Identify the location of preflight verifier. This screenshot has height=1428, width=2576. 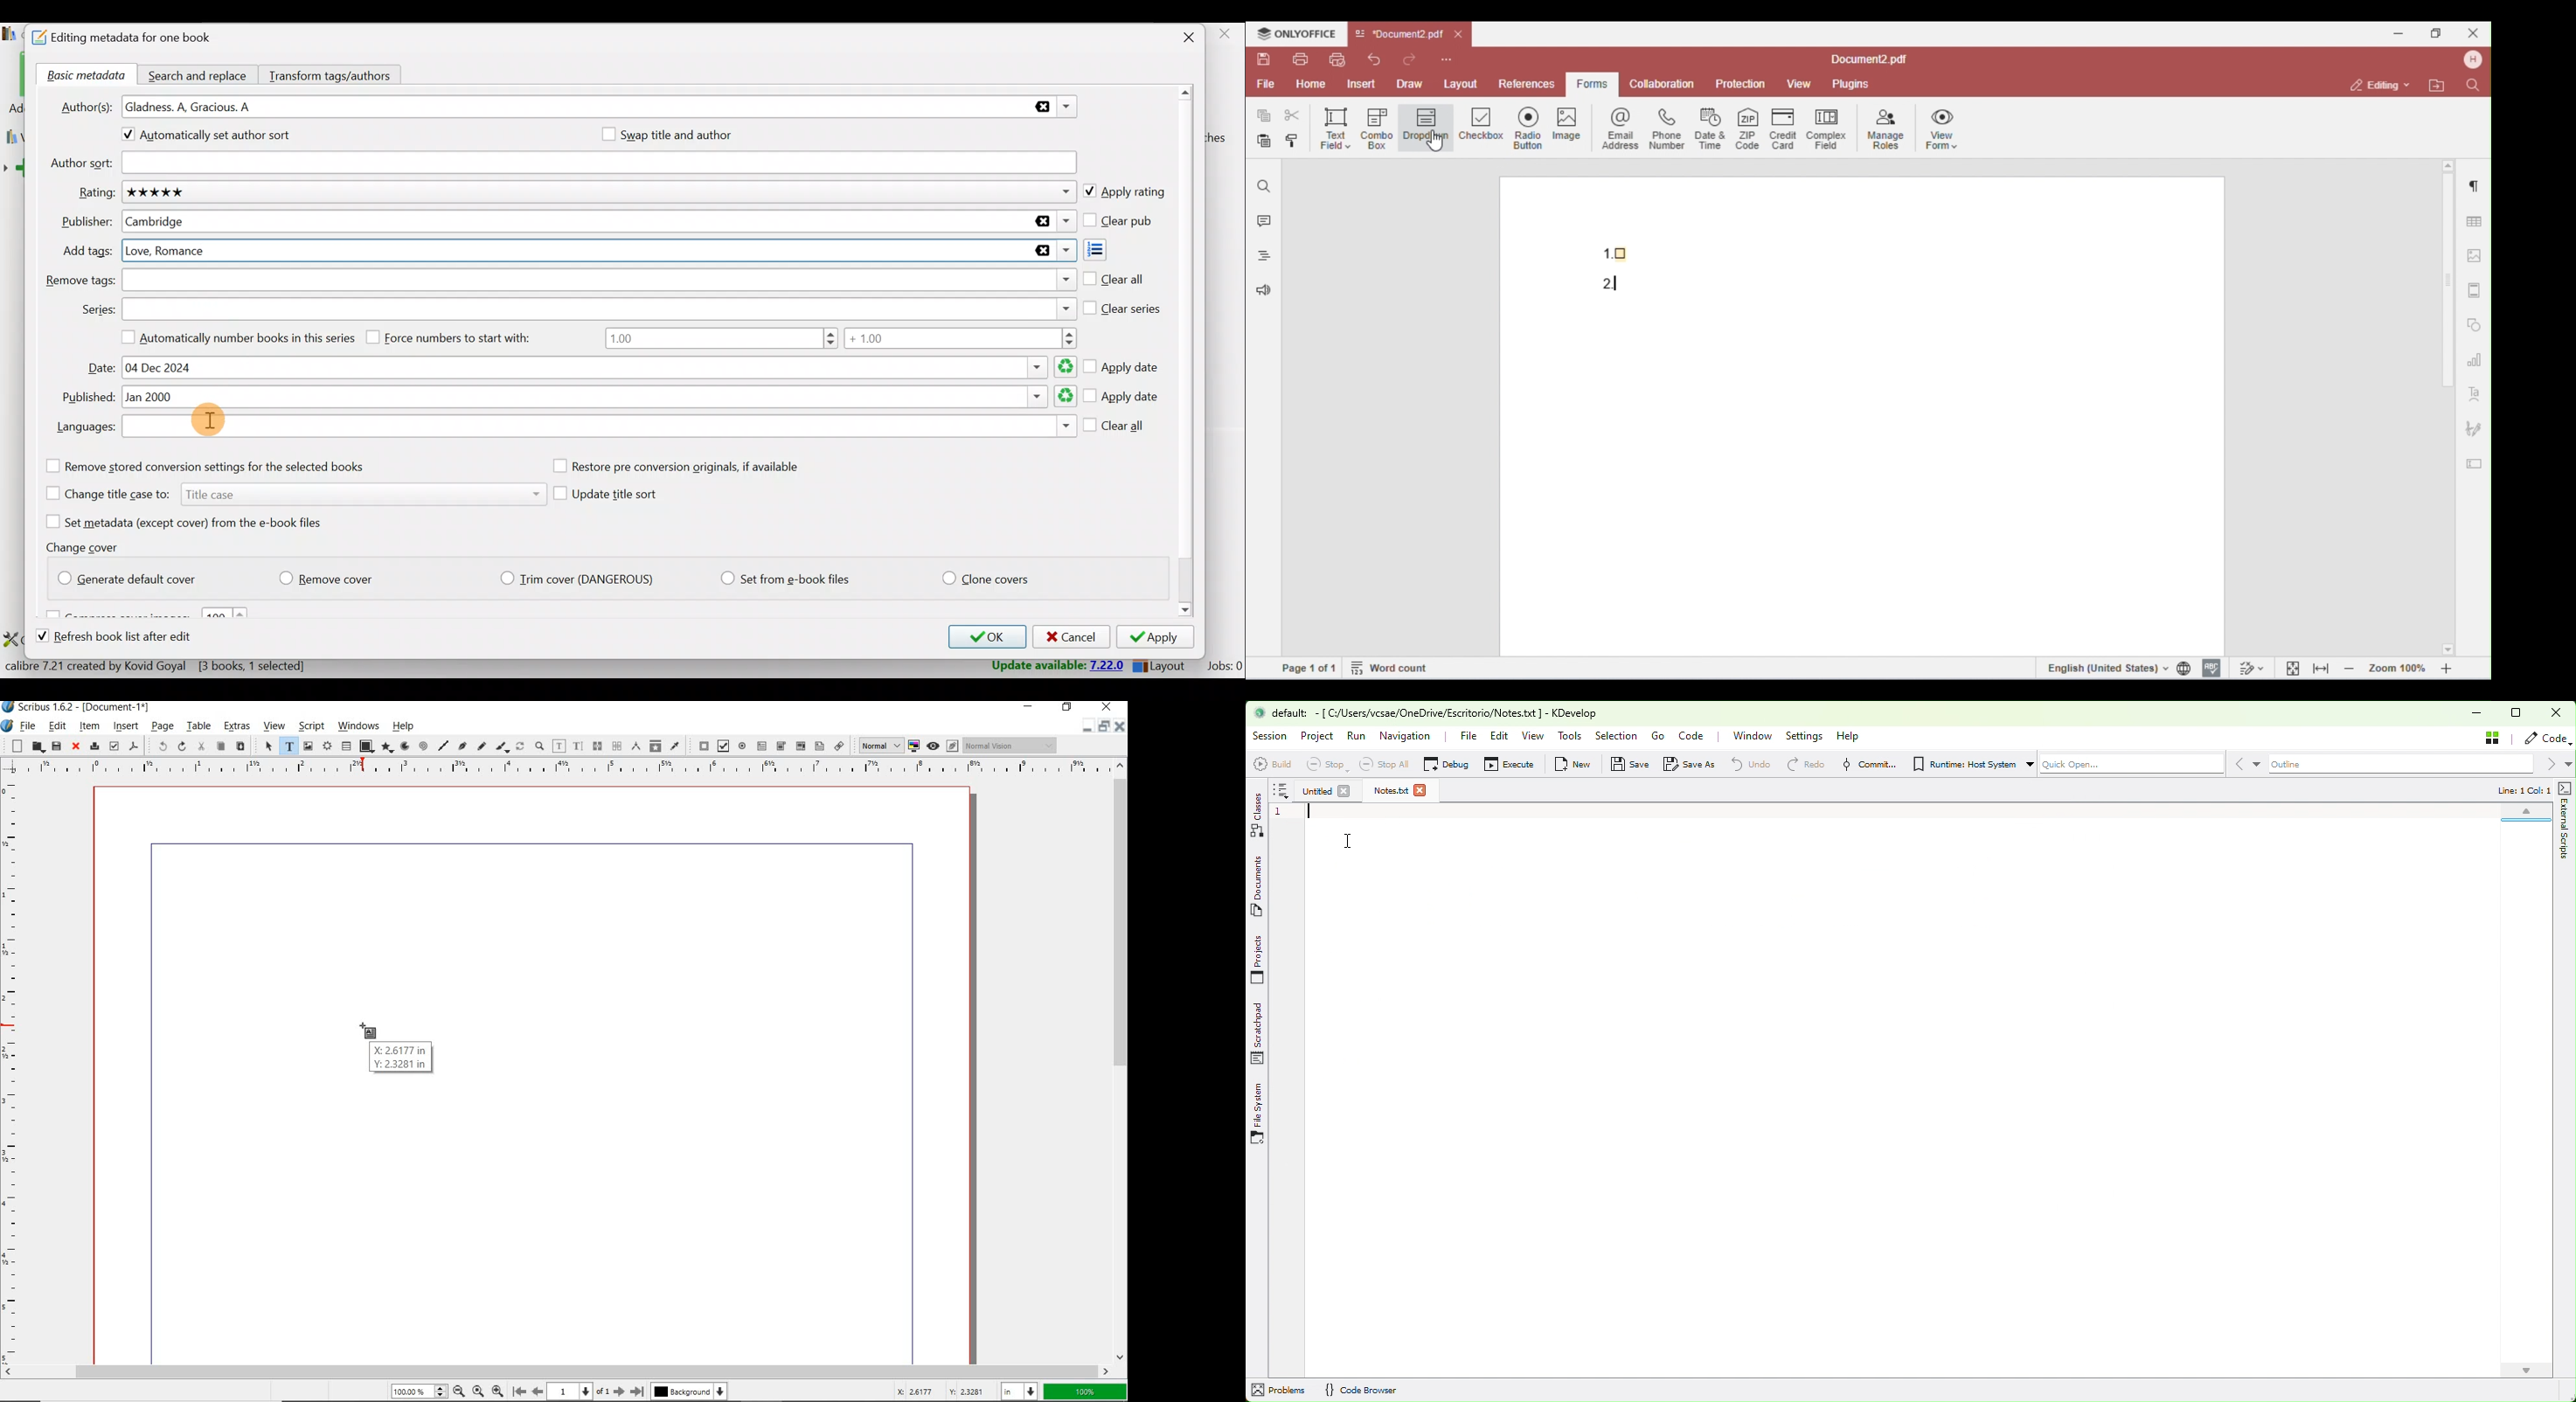
(113, 745).